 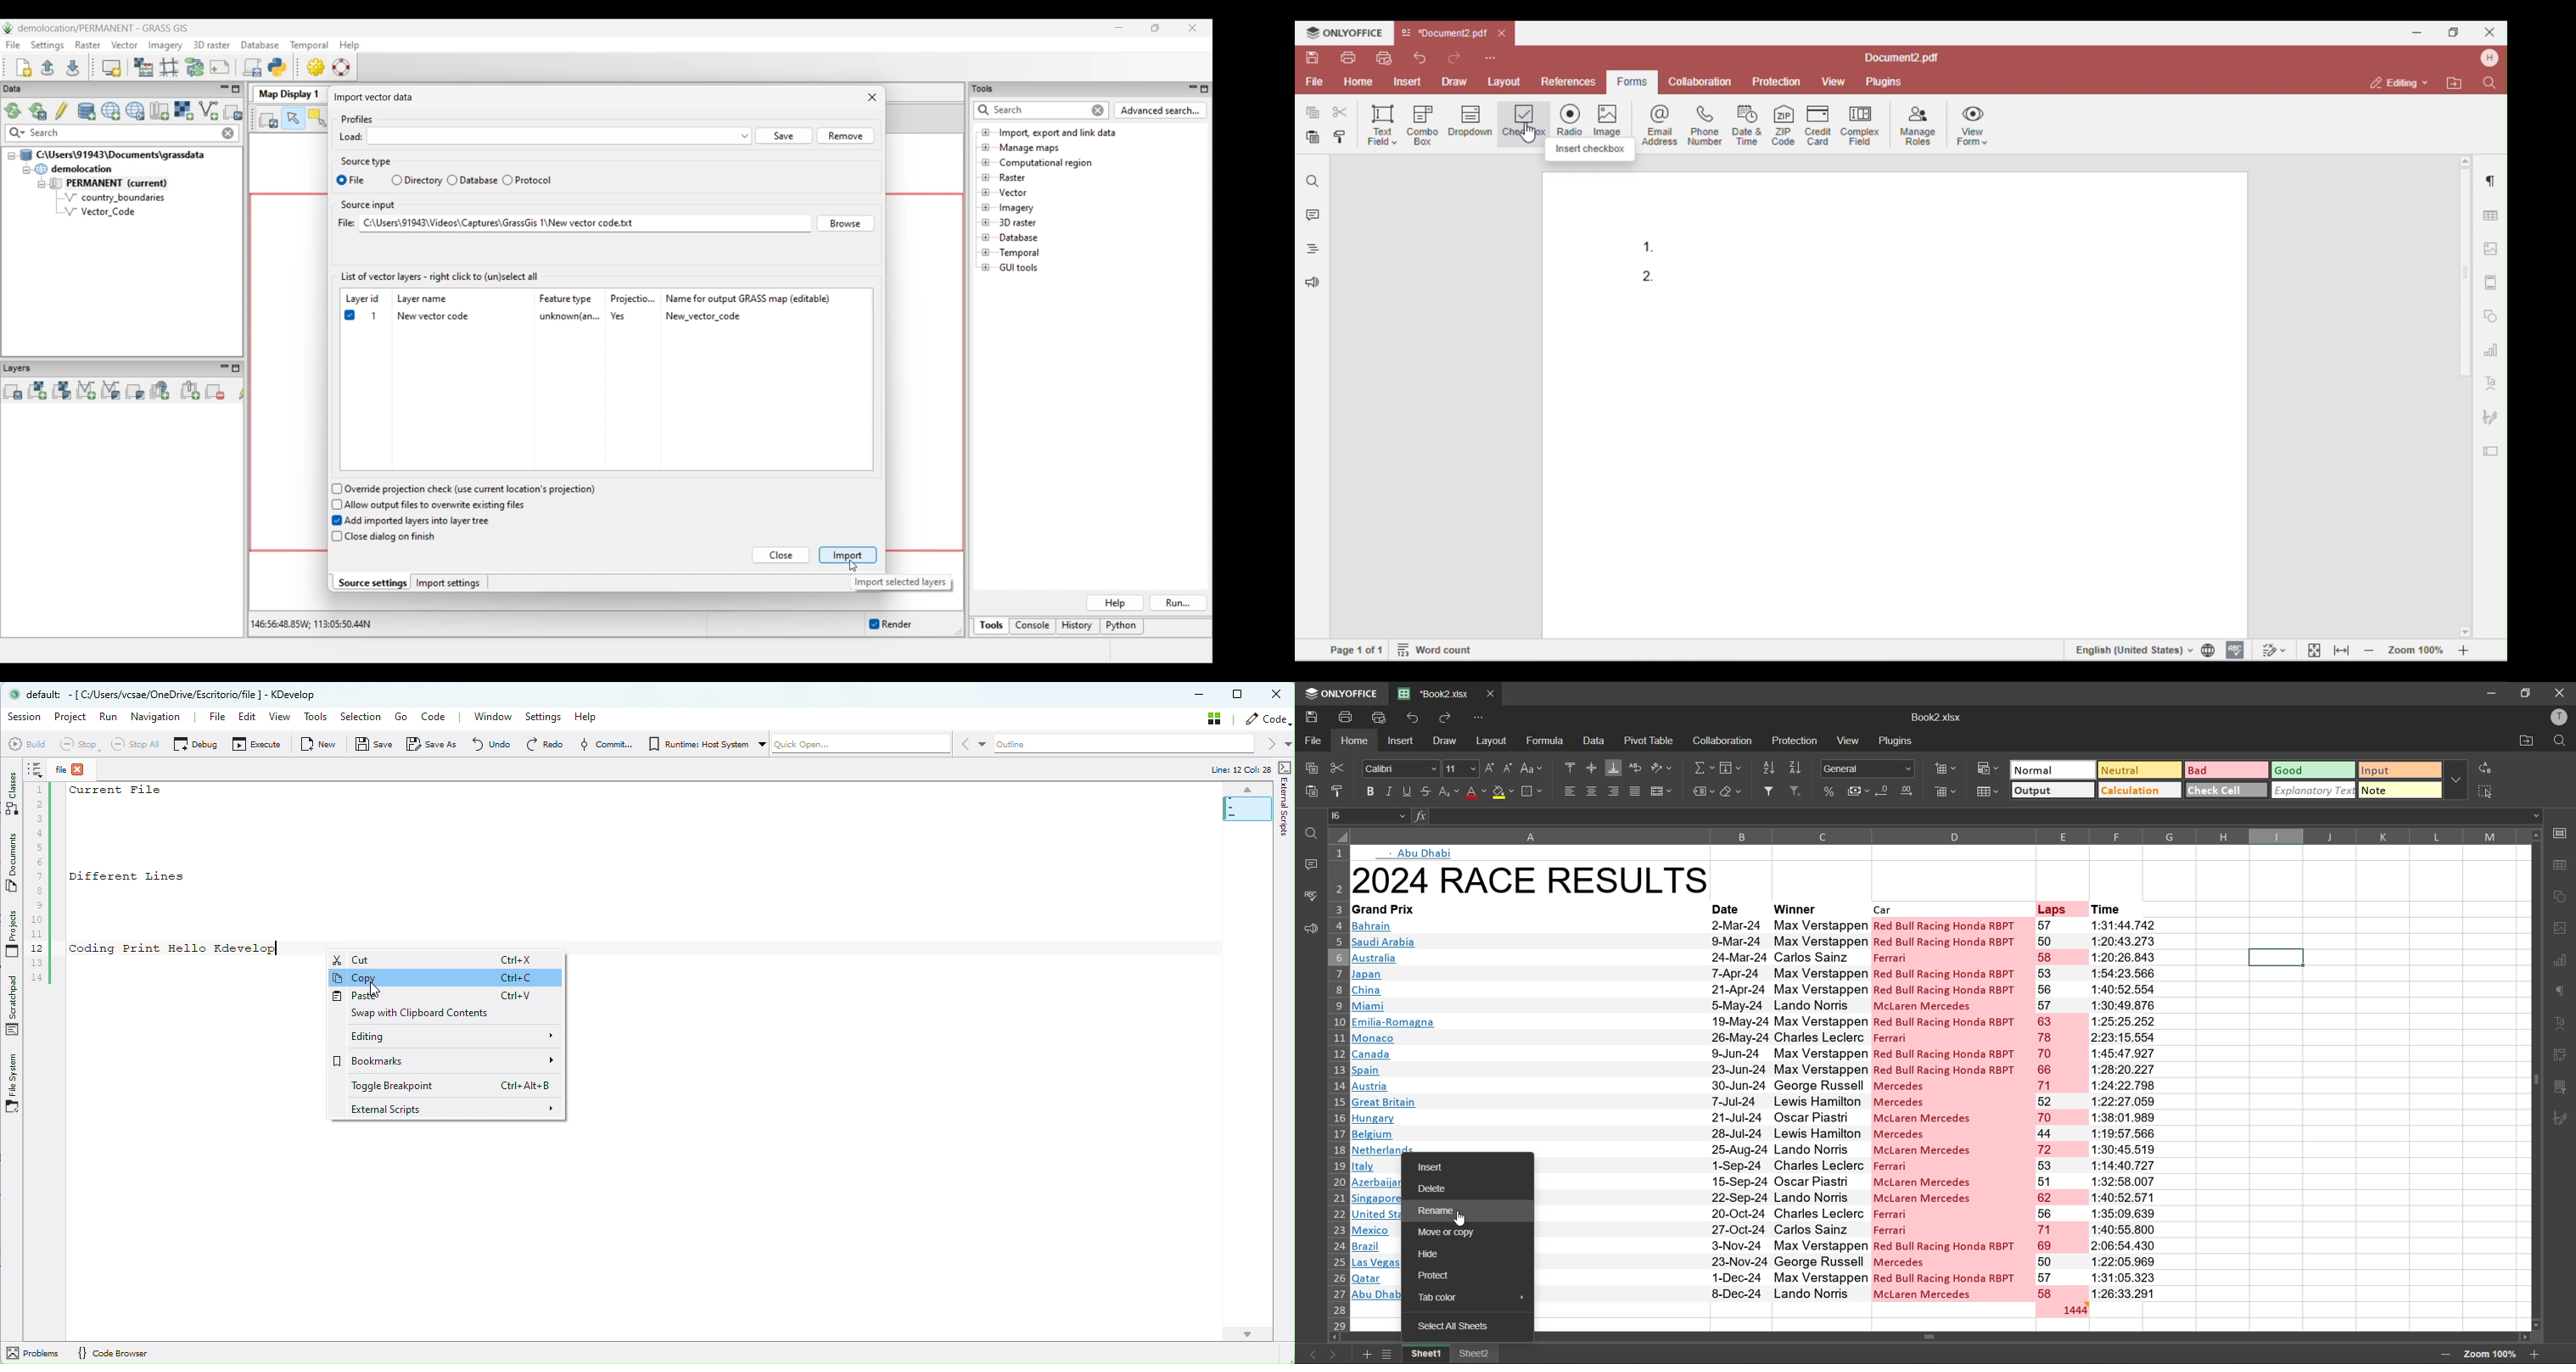 What do you see at coordinates (1423, 791) in the screenshot?
I see `strikethrough` at bounding box center [1423, 791].